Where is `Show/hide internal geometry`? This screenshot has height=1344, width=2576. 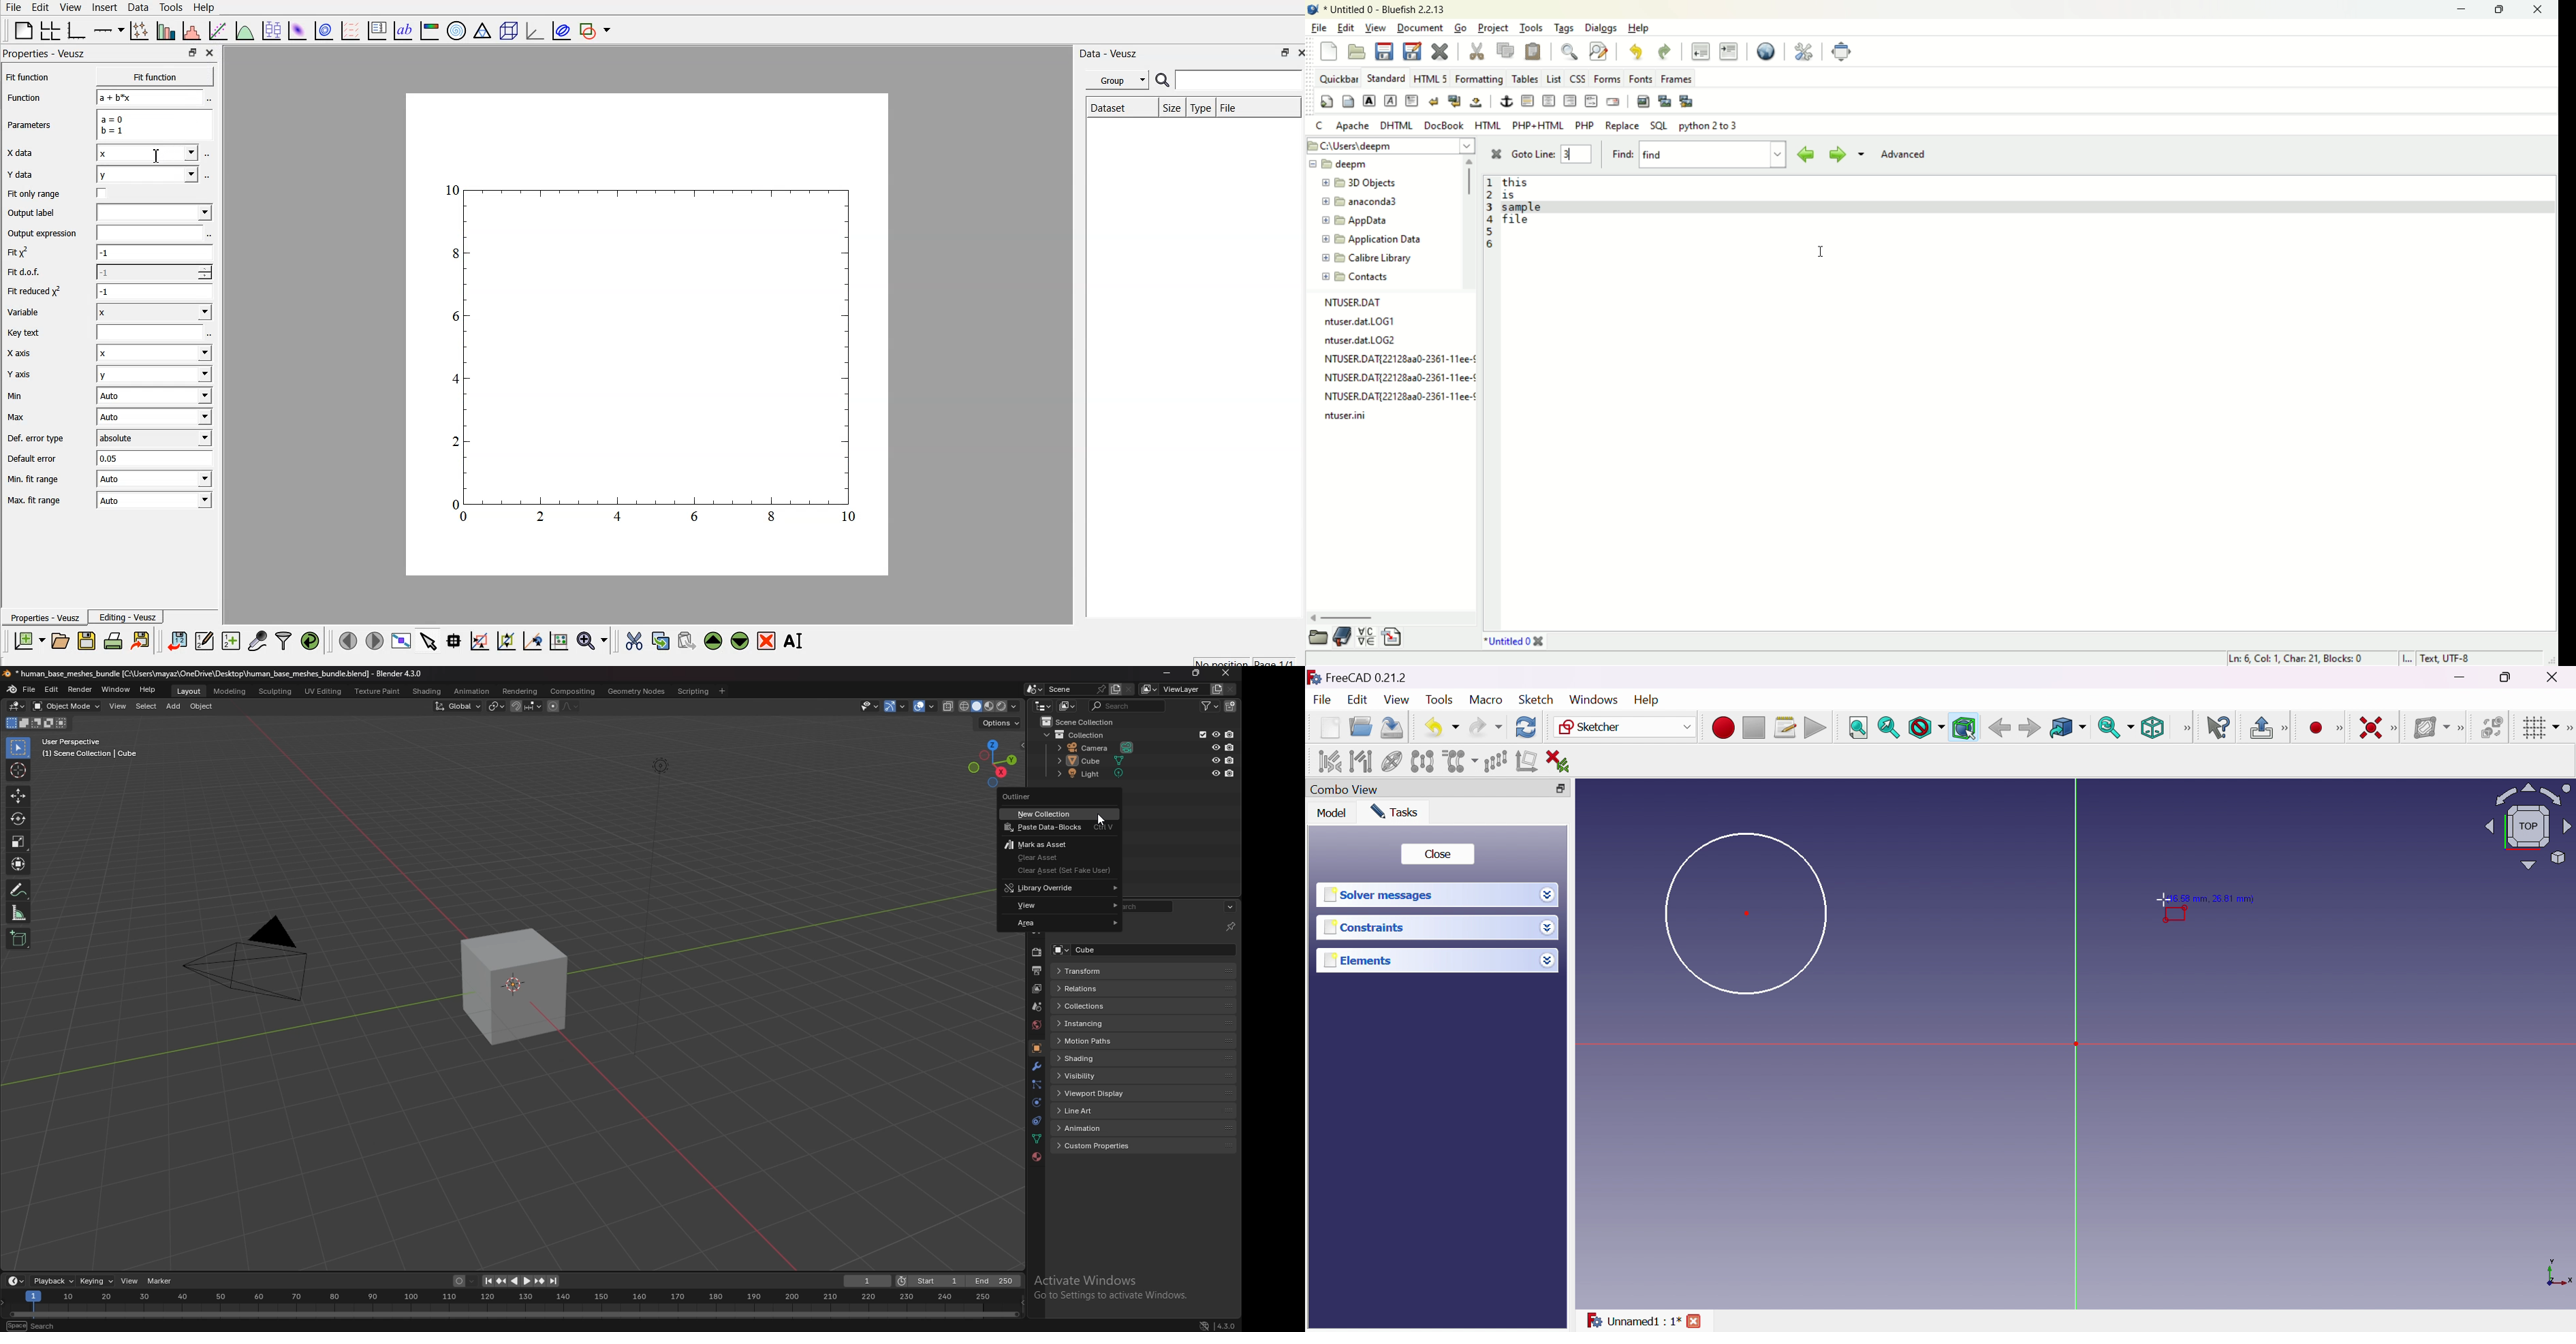
Show/hide internal geometry is located at coordinates (1393, 763).